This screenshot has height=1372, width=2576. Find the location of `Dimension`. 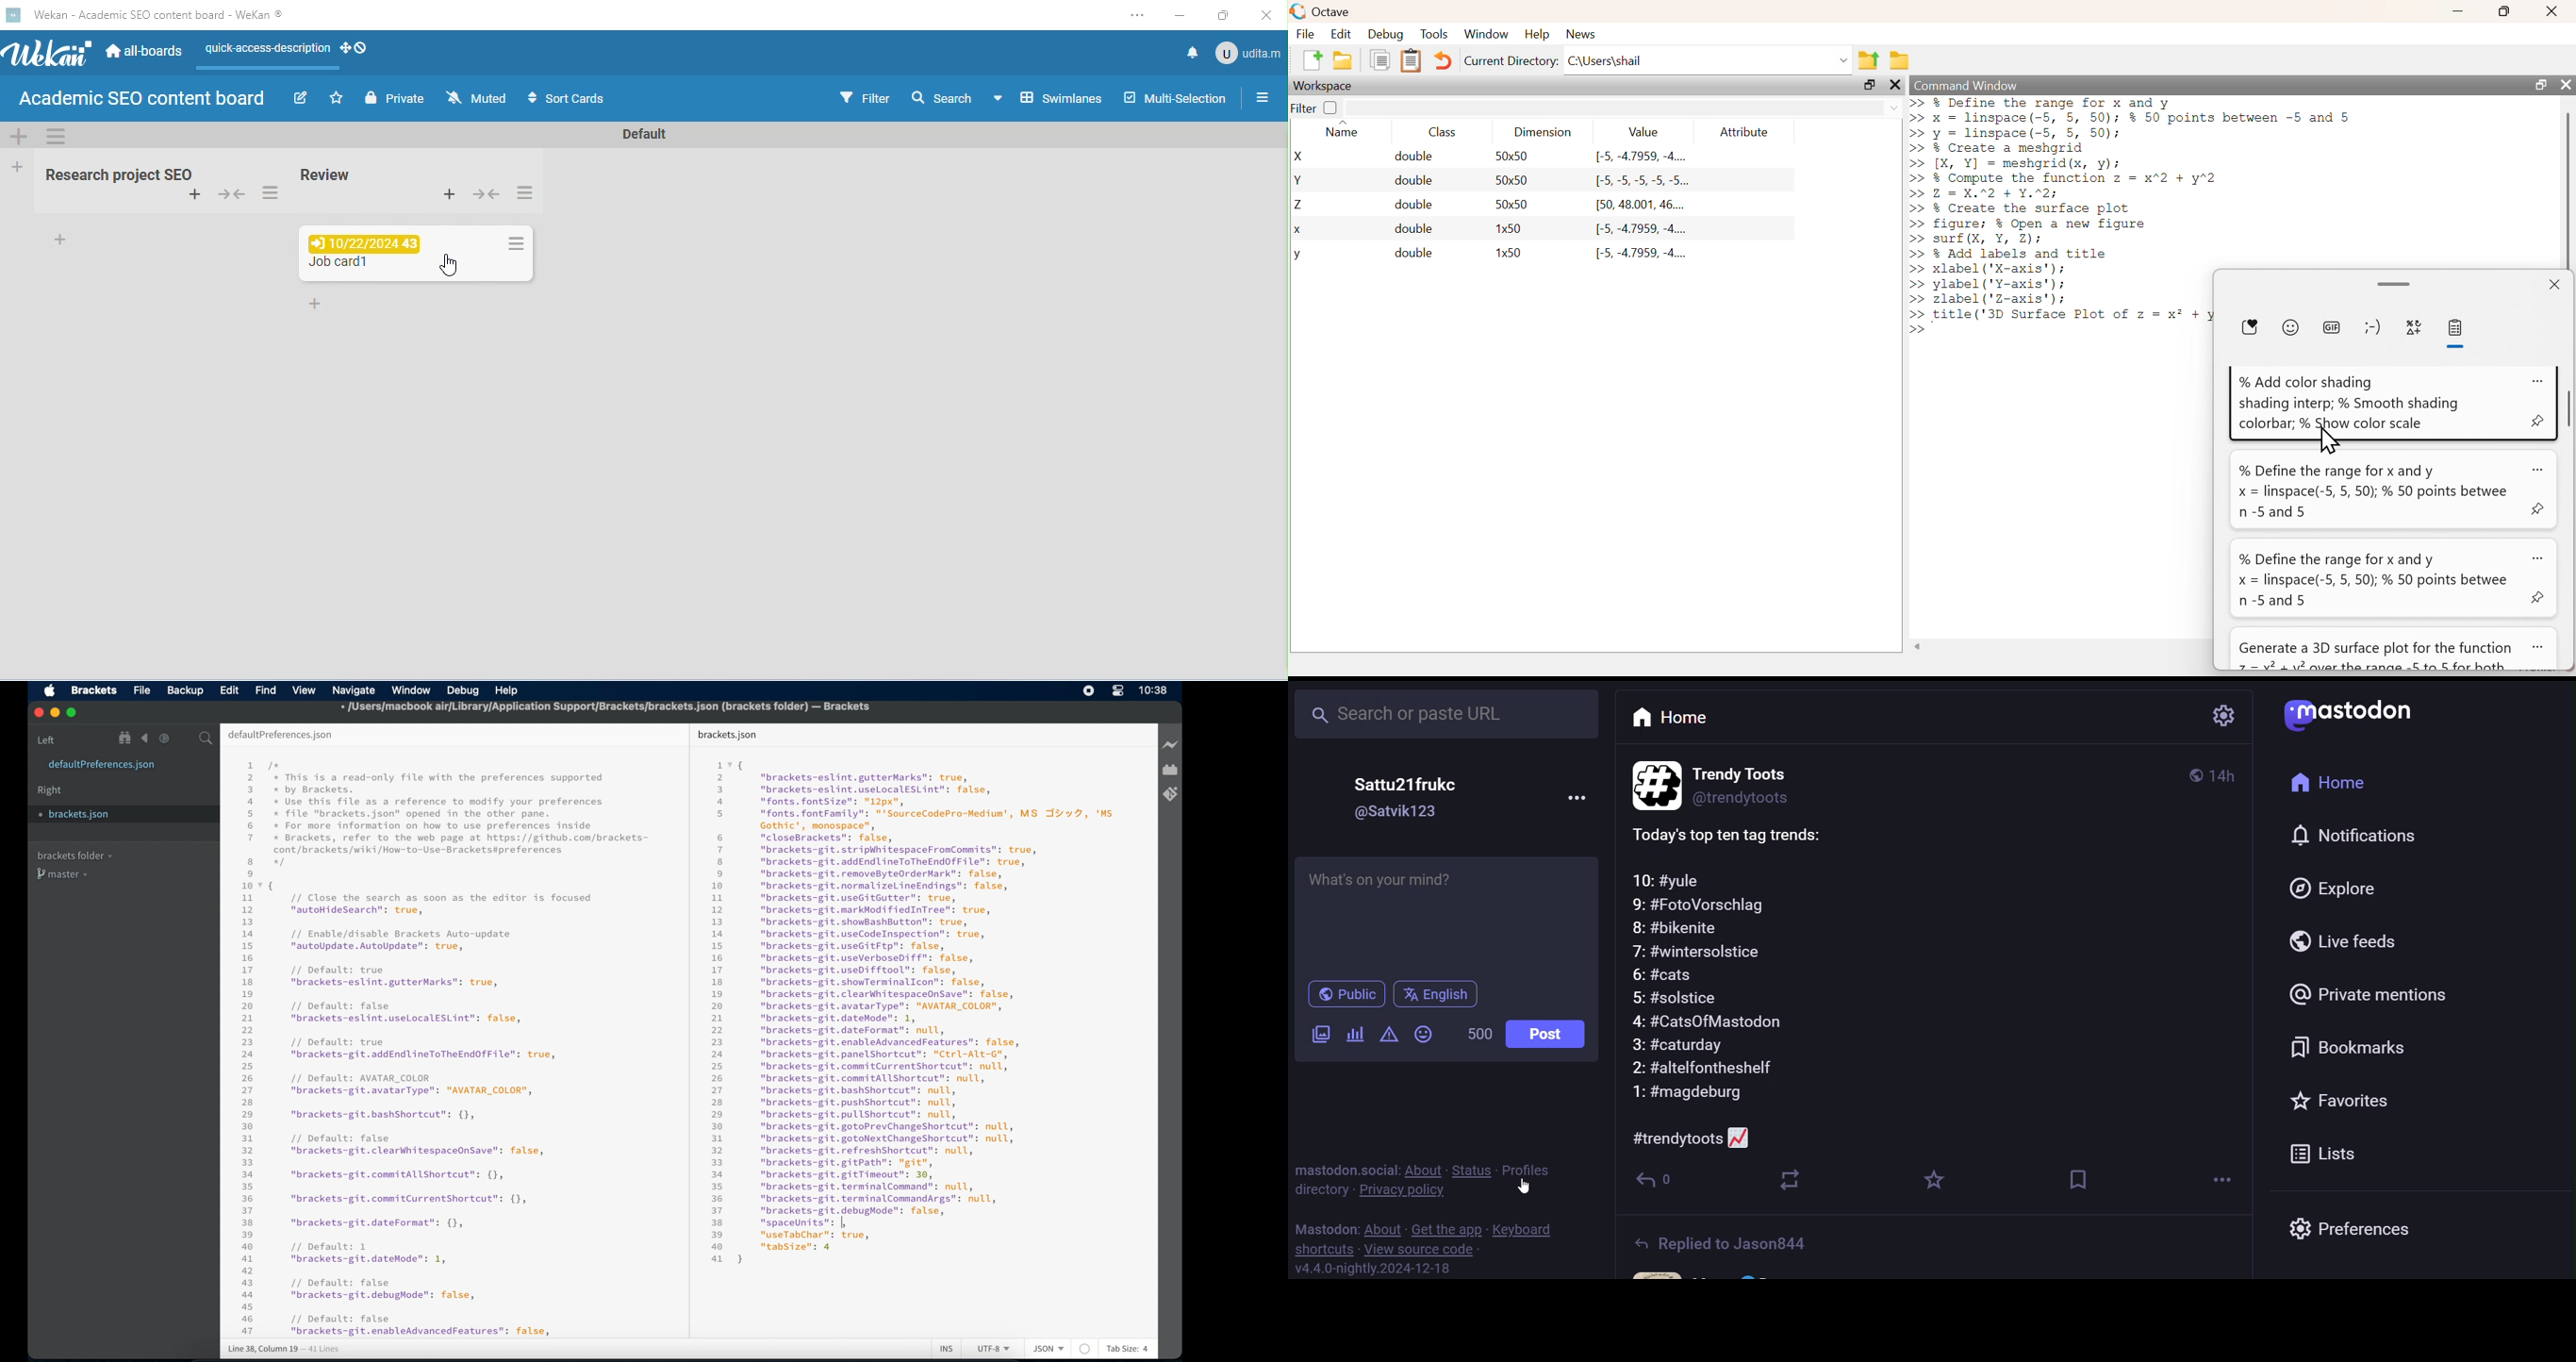

Dimension is located at coordinates (1544, 132).